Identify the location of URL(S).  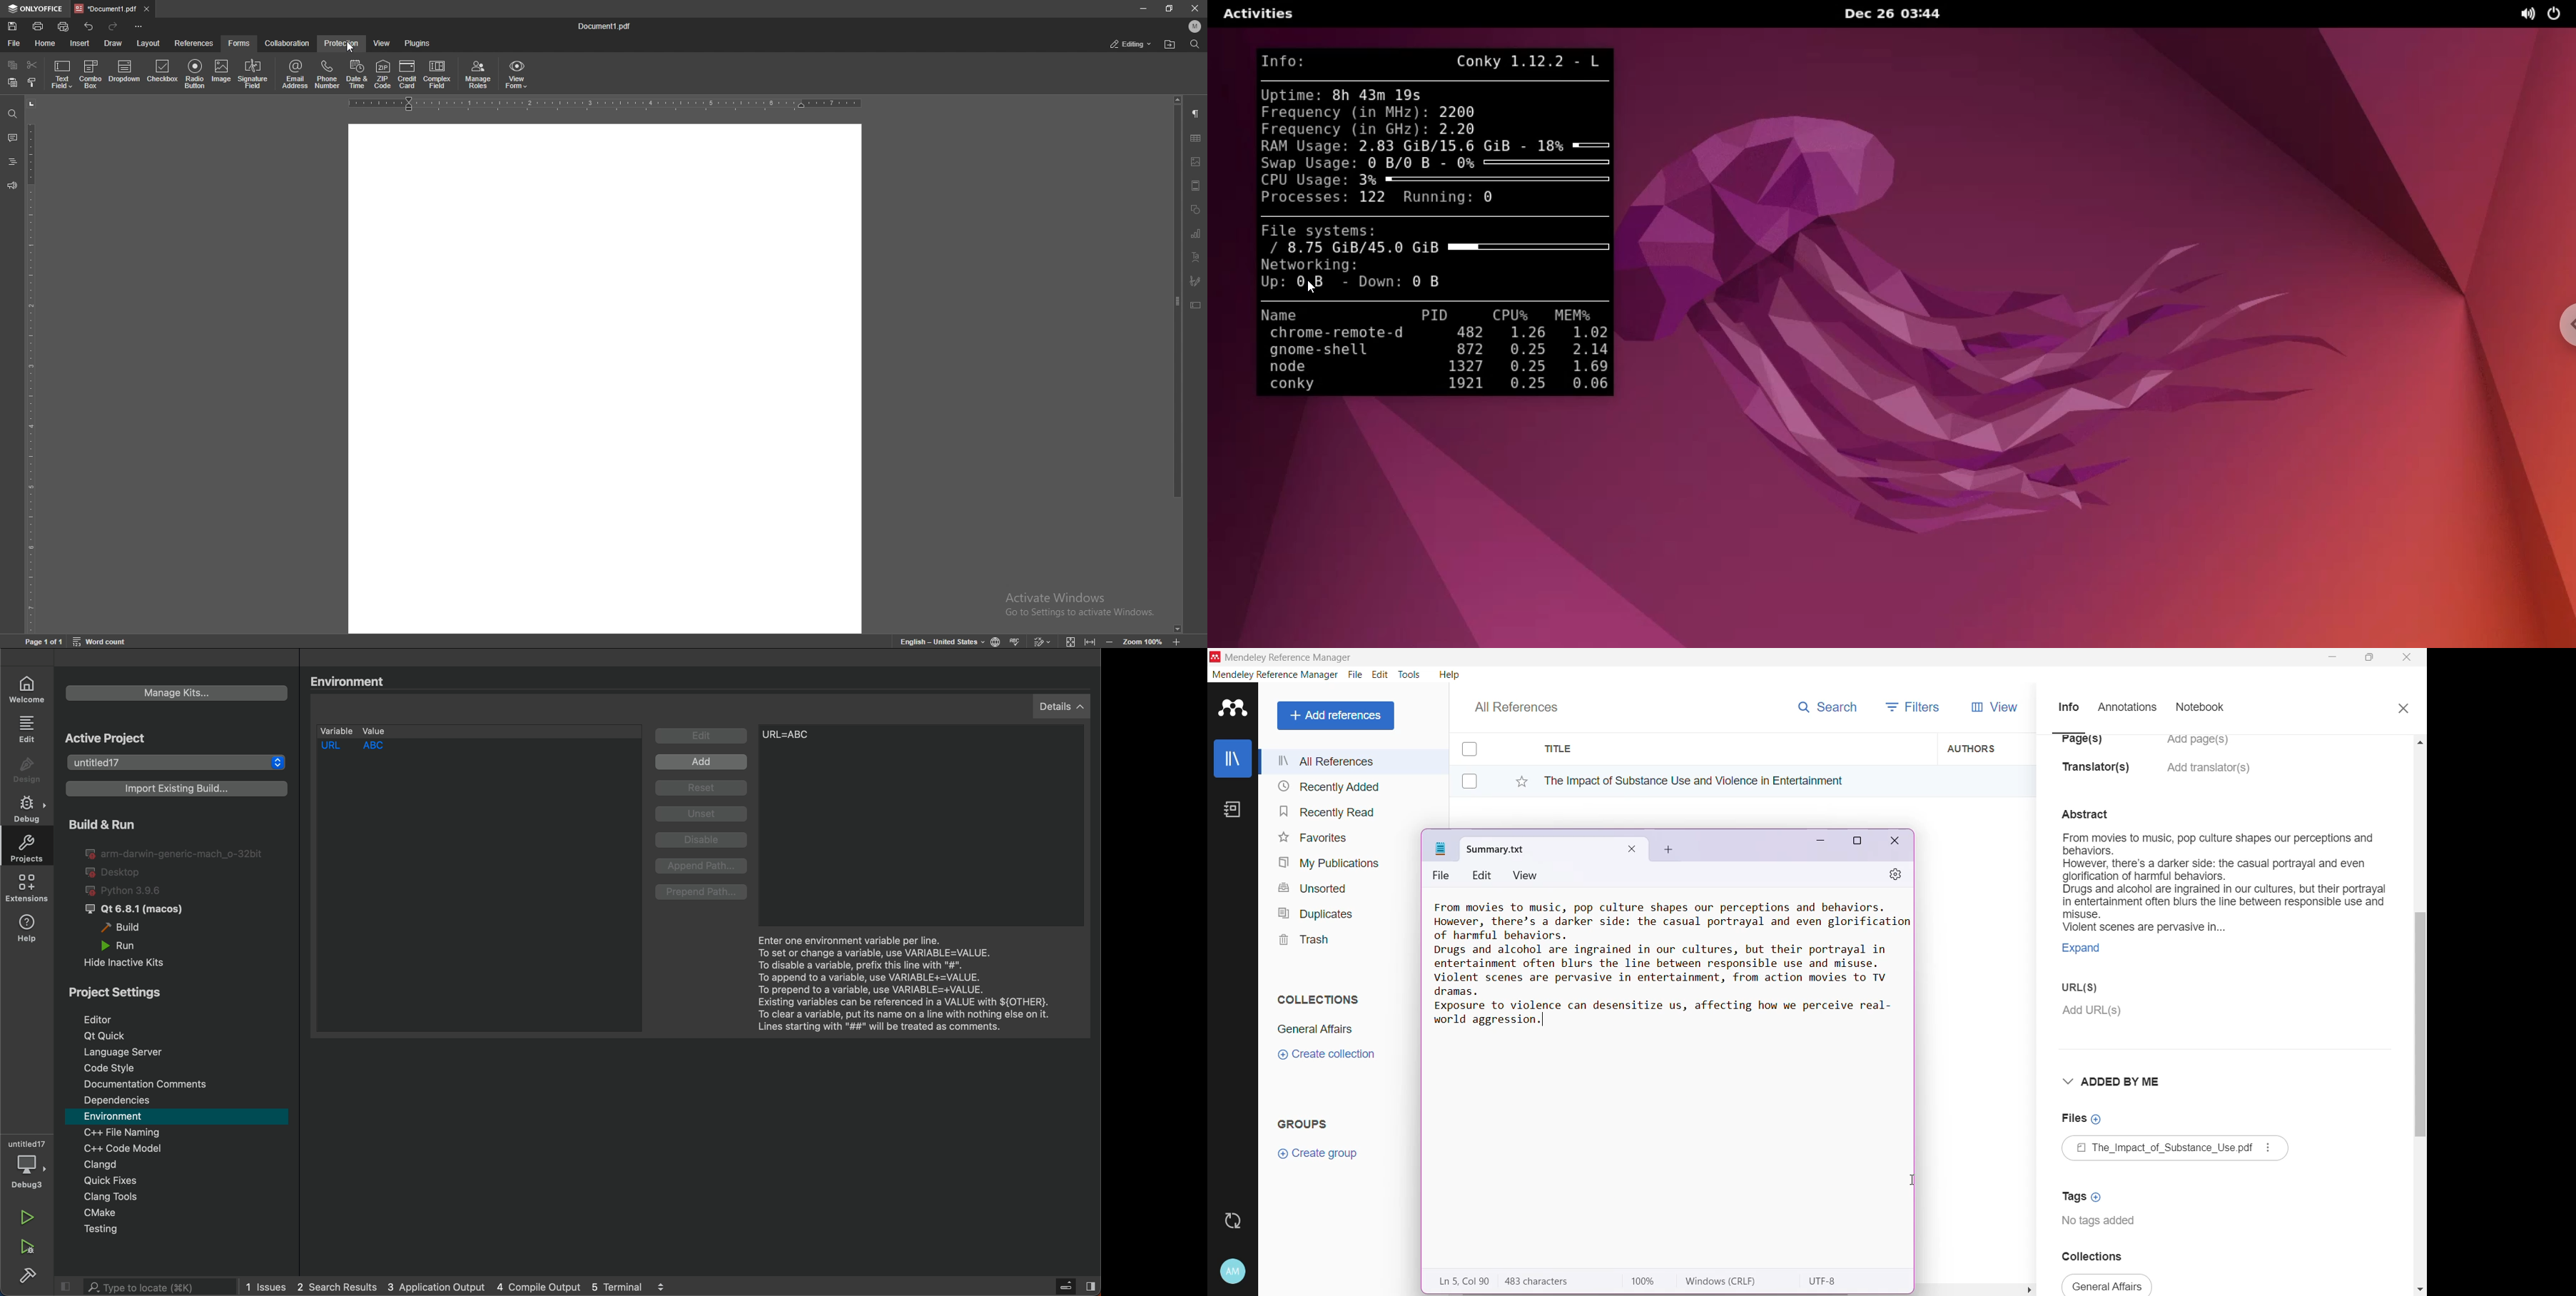
(2089, 989).